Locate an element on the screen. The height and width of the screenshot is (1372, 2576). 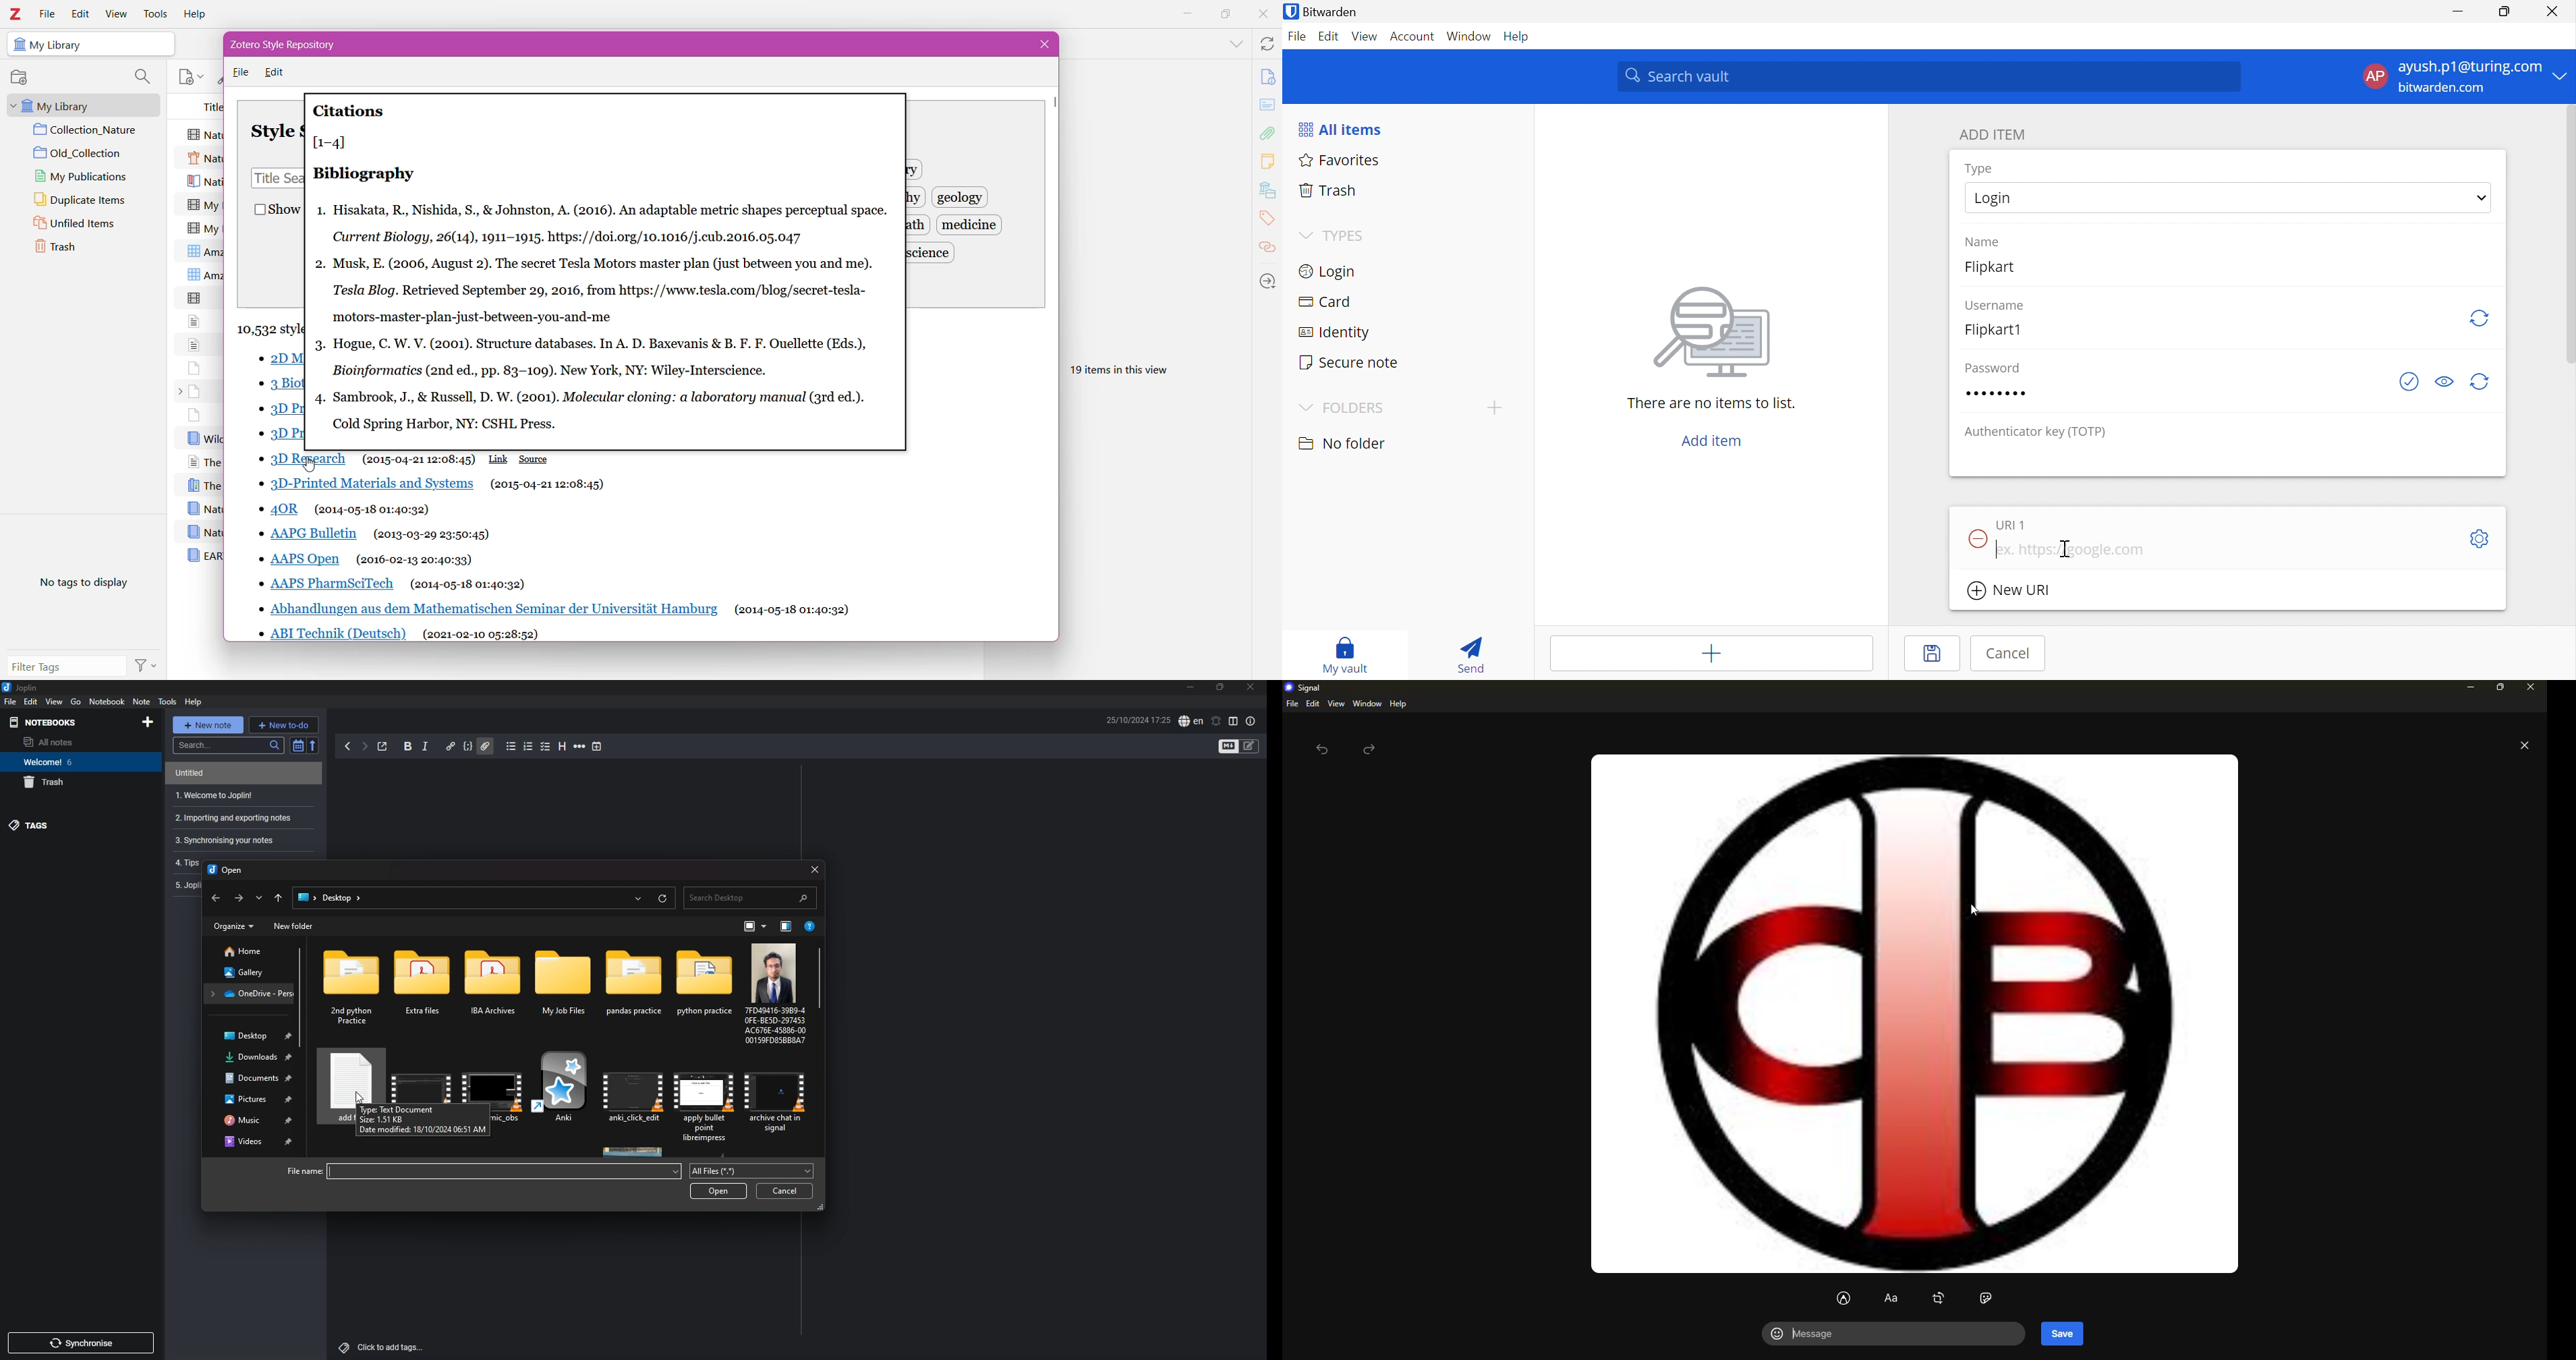
folder is located at coordinates (496, 990).